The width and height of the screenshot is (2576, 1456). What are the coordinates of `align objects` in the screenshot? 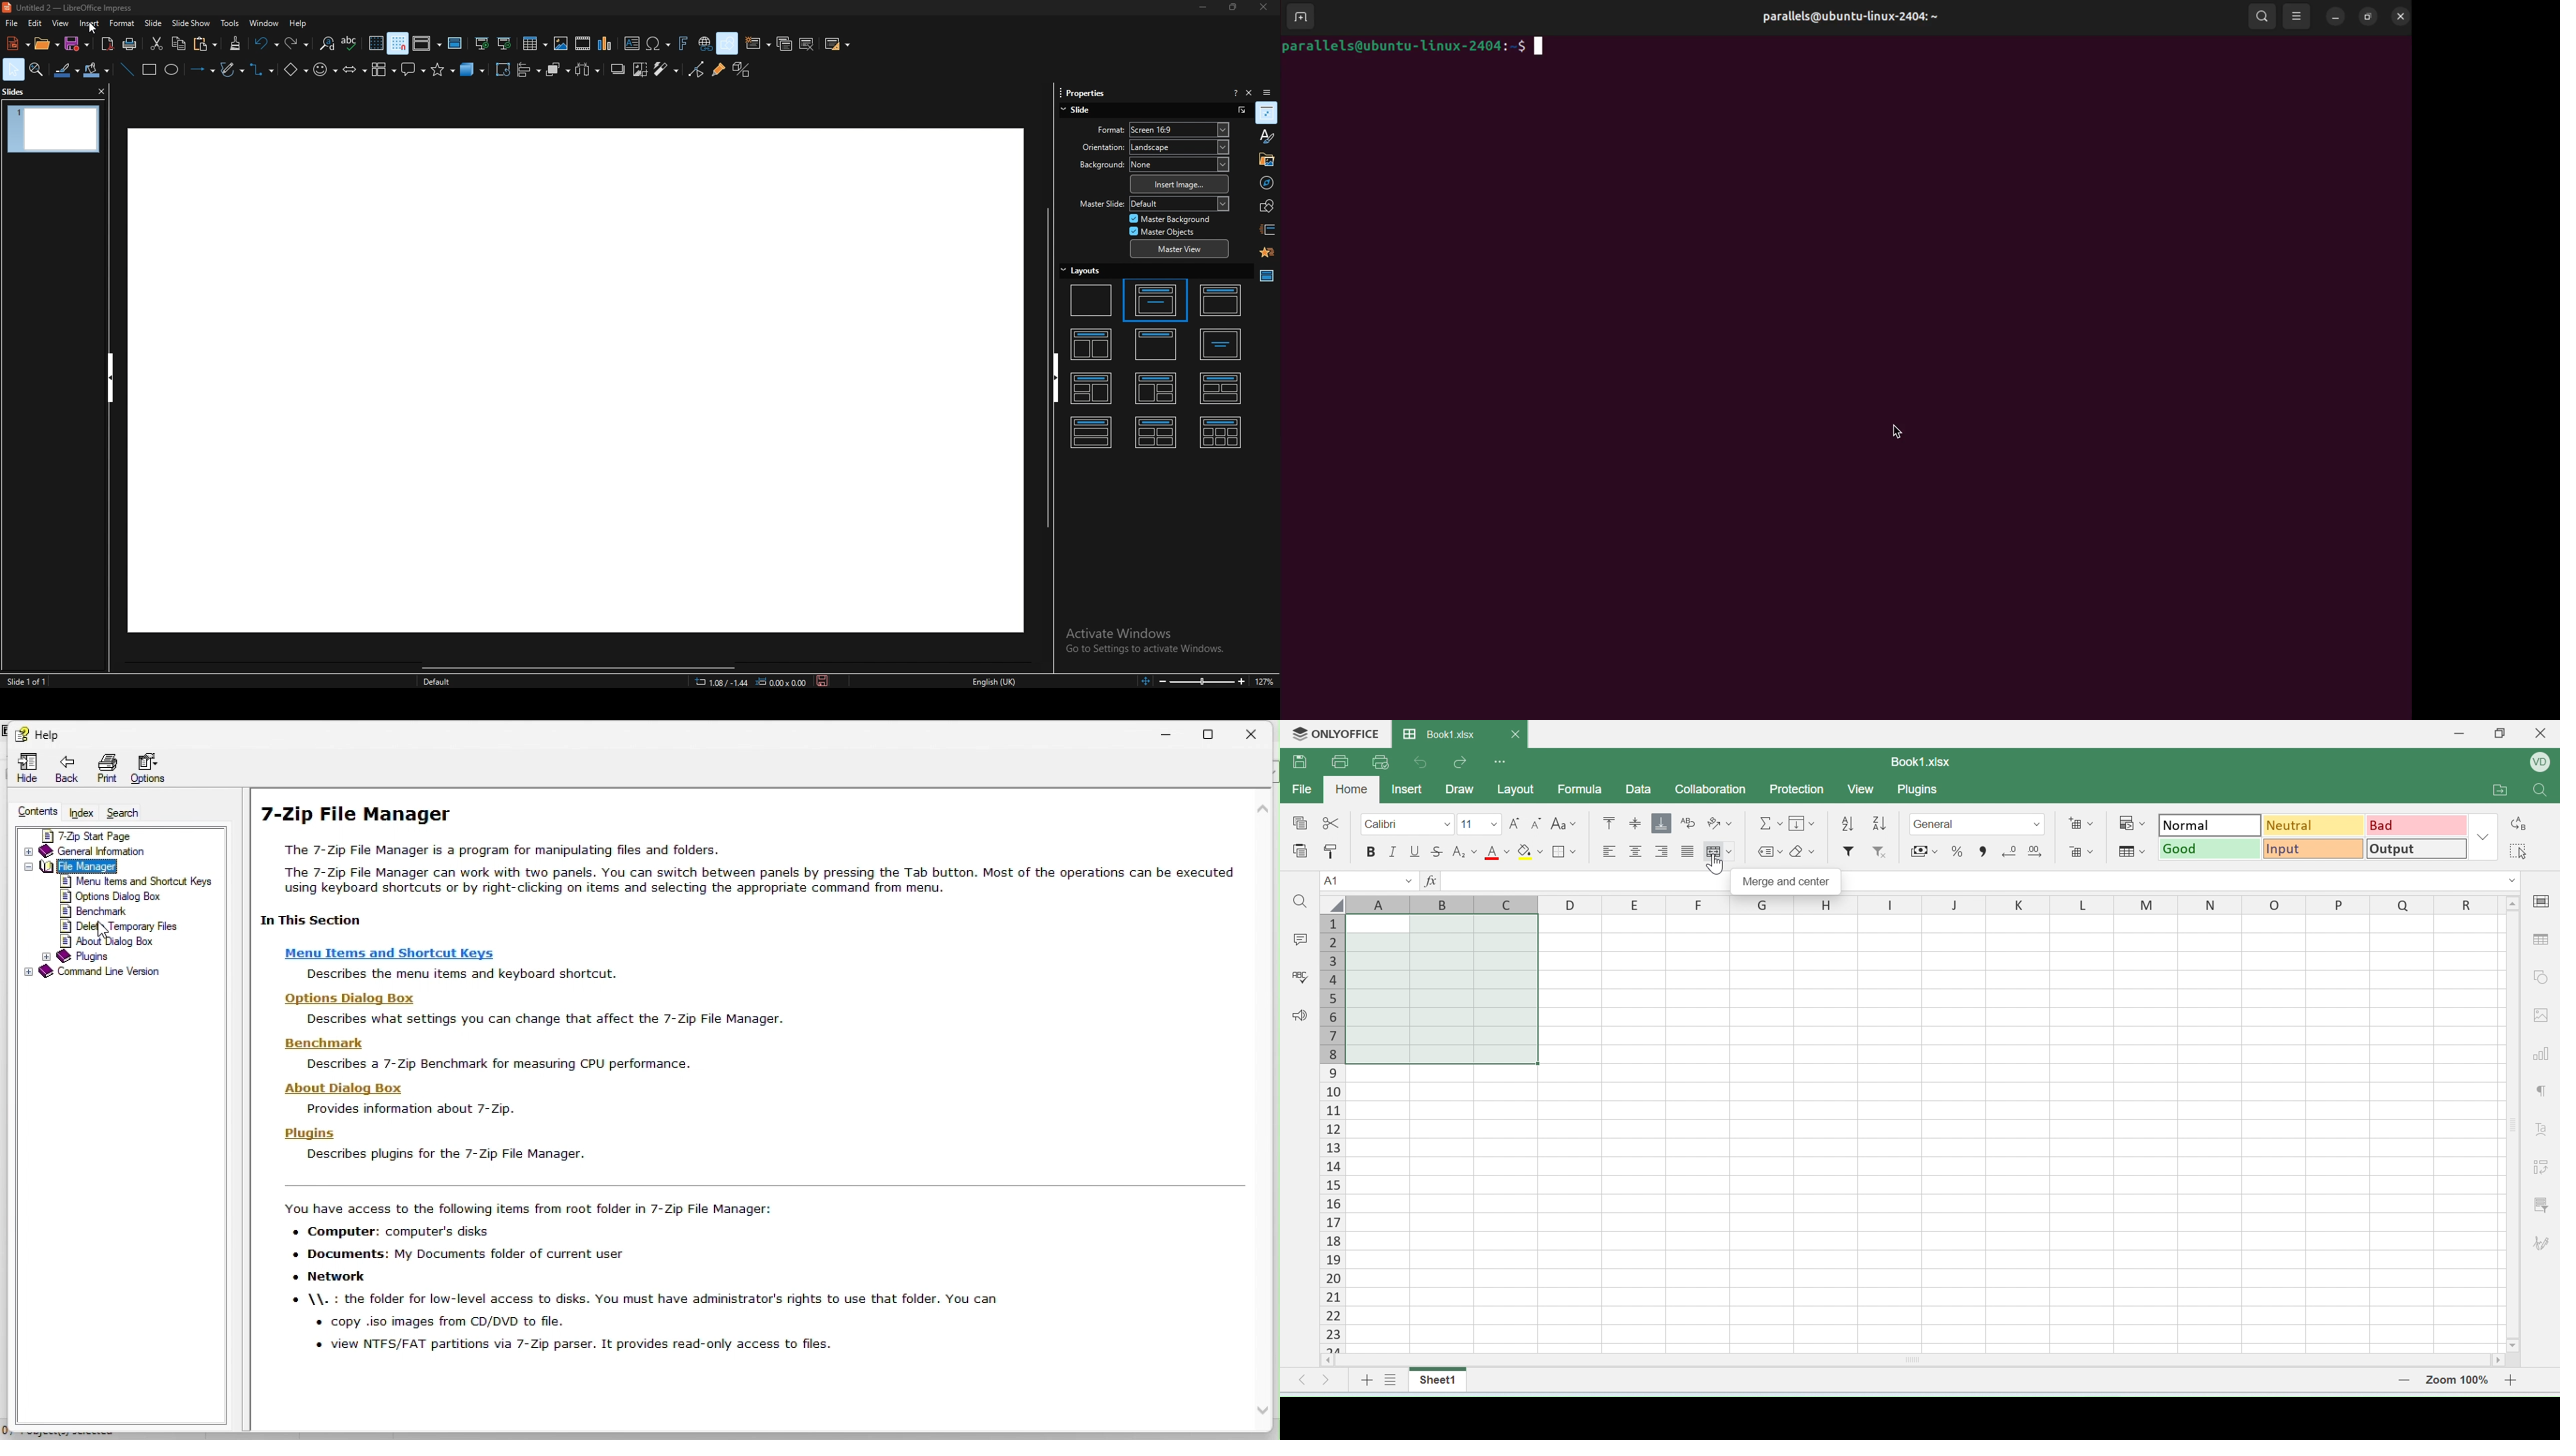 It's located at (529, 69).